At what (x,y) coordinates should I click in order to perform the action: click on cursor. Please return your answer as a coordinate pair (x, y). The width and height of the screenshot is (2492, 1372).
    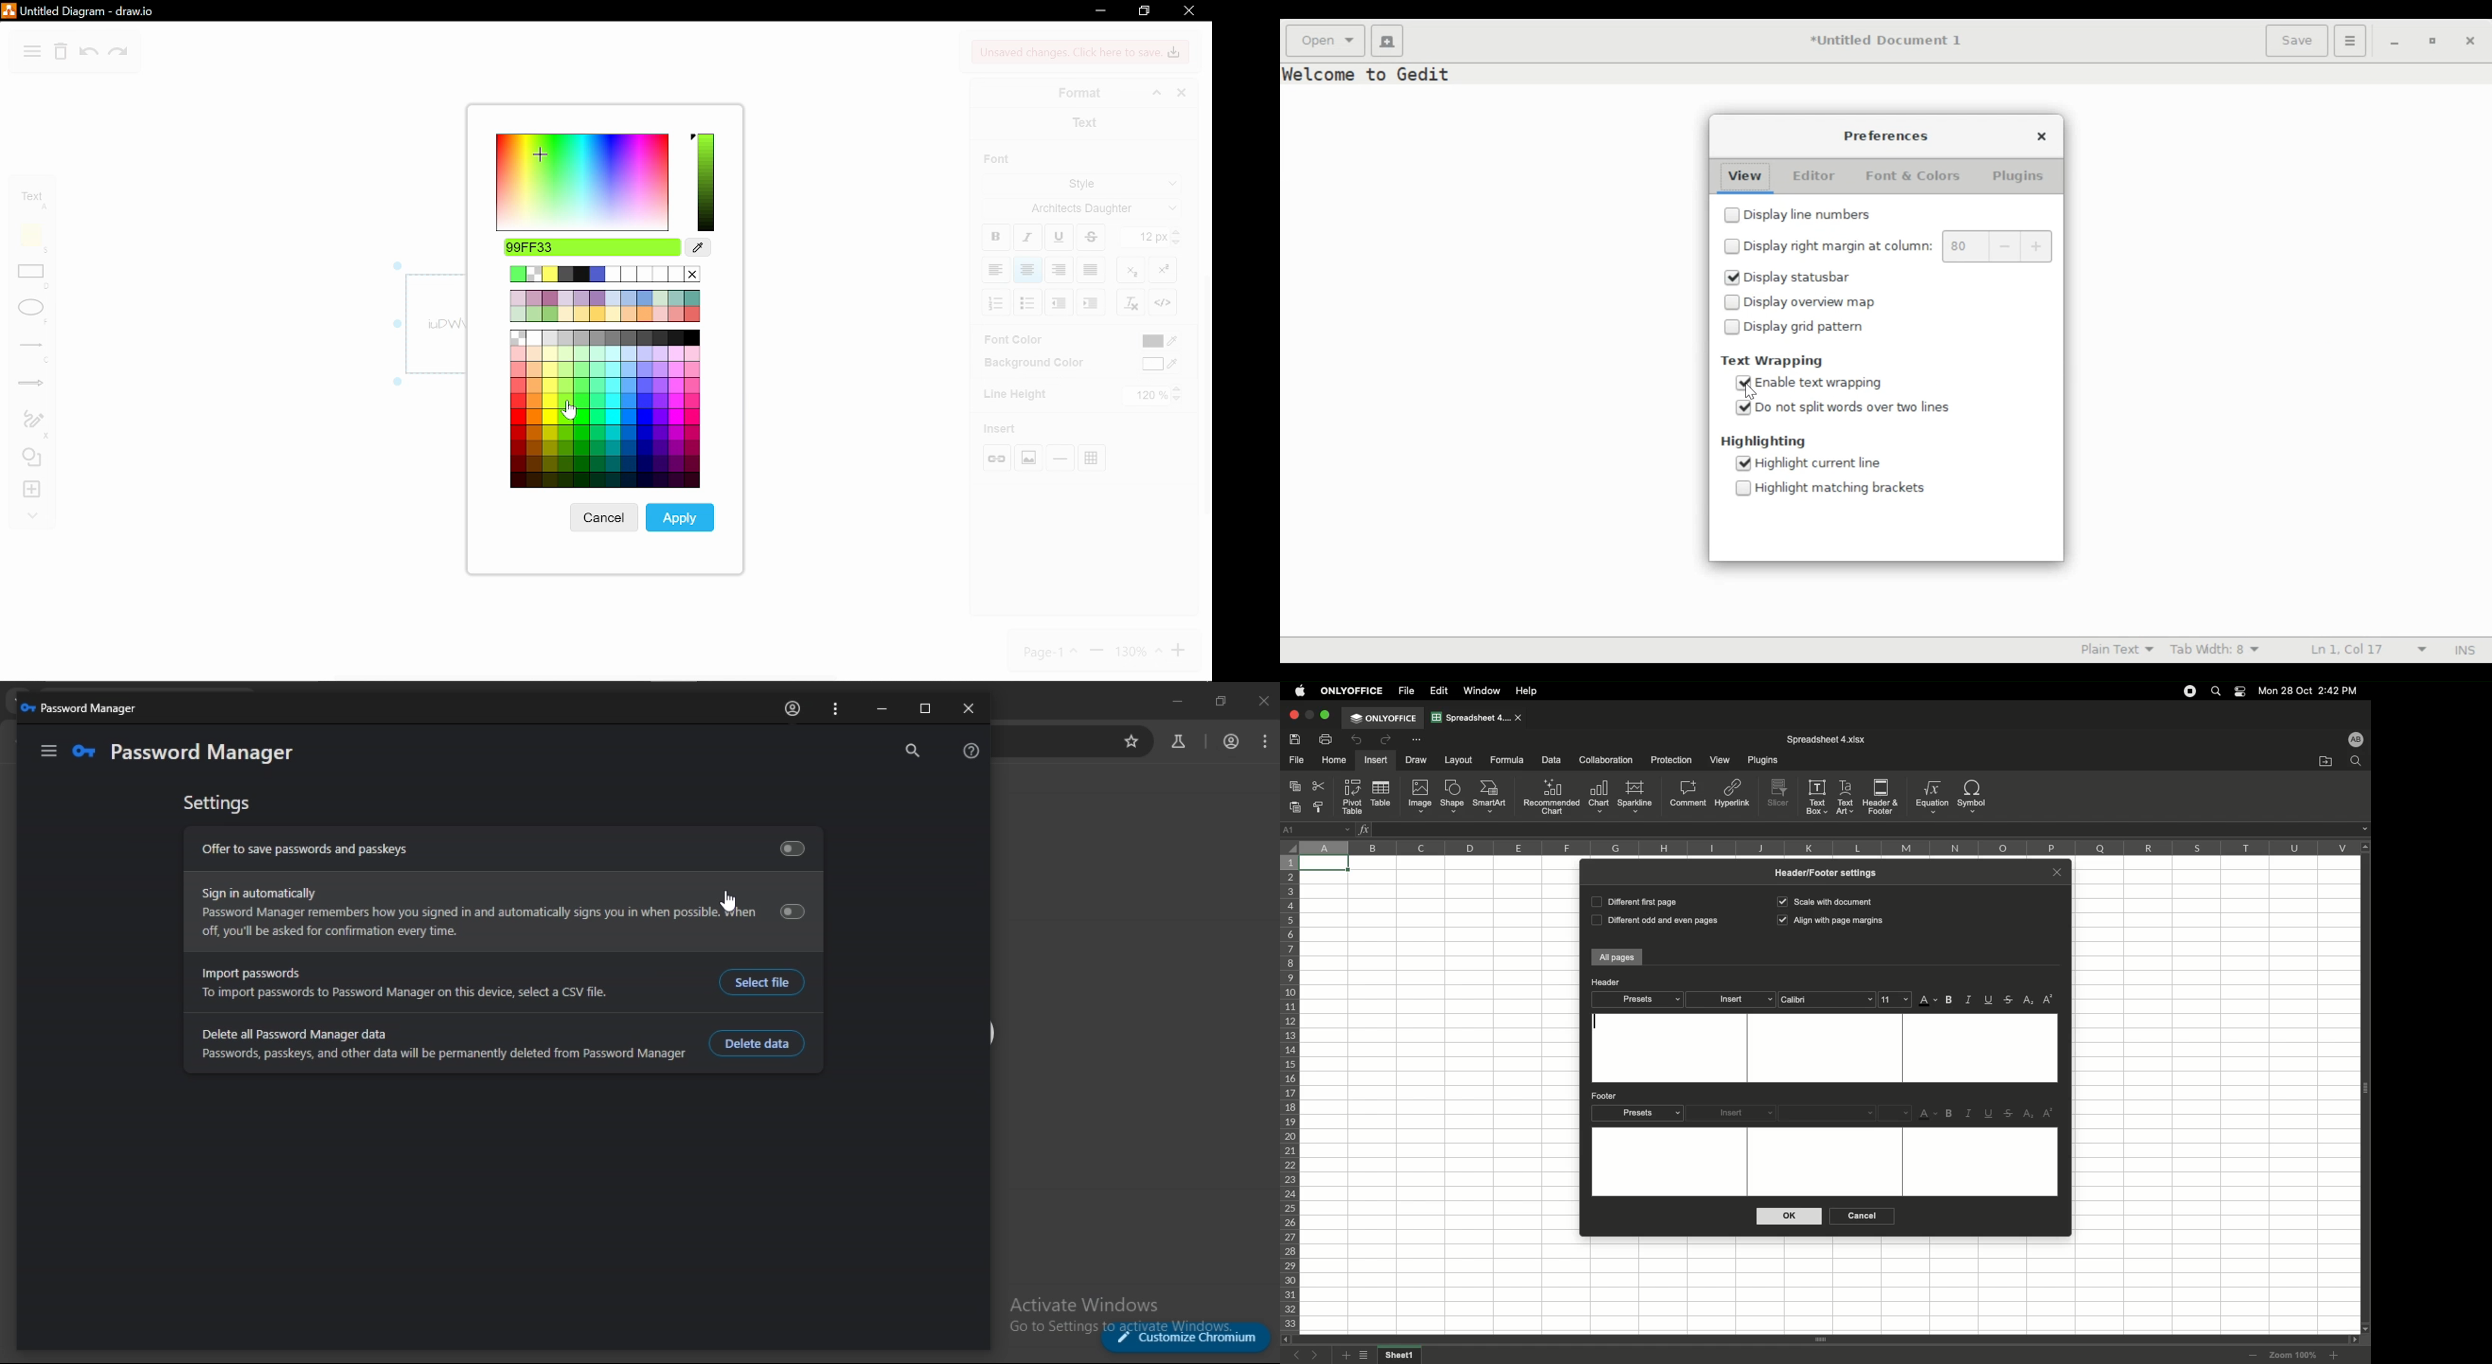
    Looking at the image, I should click on (727, 902).